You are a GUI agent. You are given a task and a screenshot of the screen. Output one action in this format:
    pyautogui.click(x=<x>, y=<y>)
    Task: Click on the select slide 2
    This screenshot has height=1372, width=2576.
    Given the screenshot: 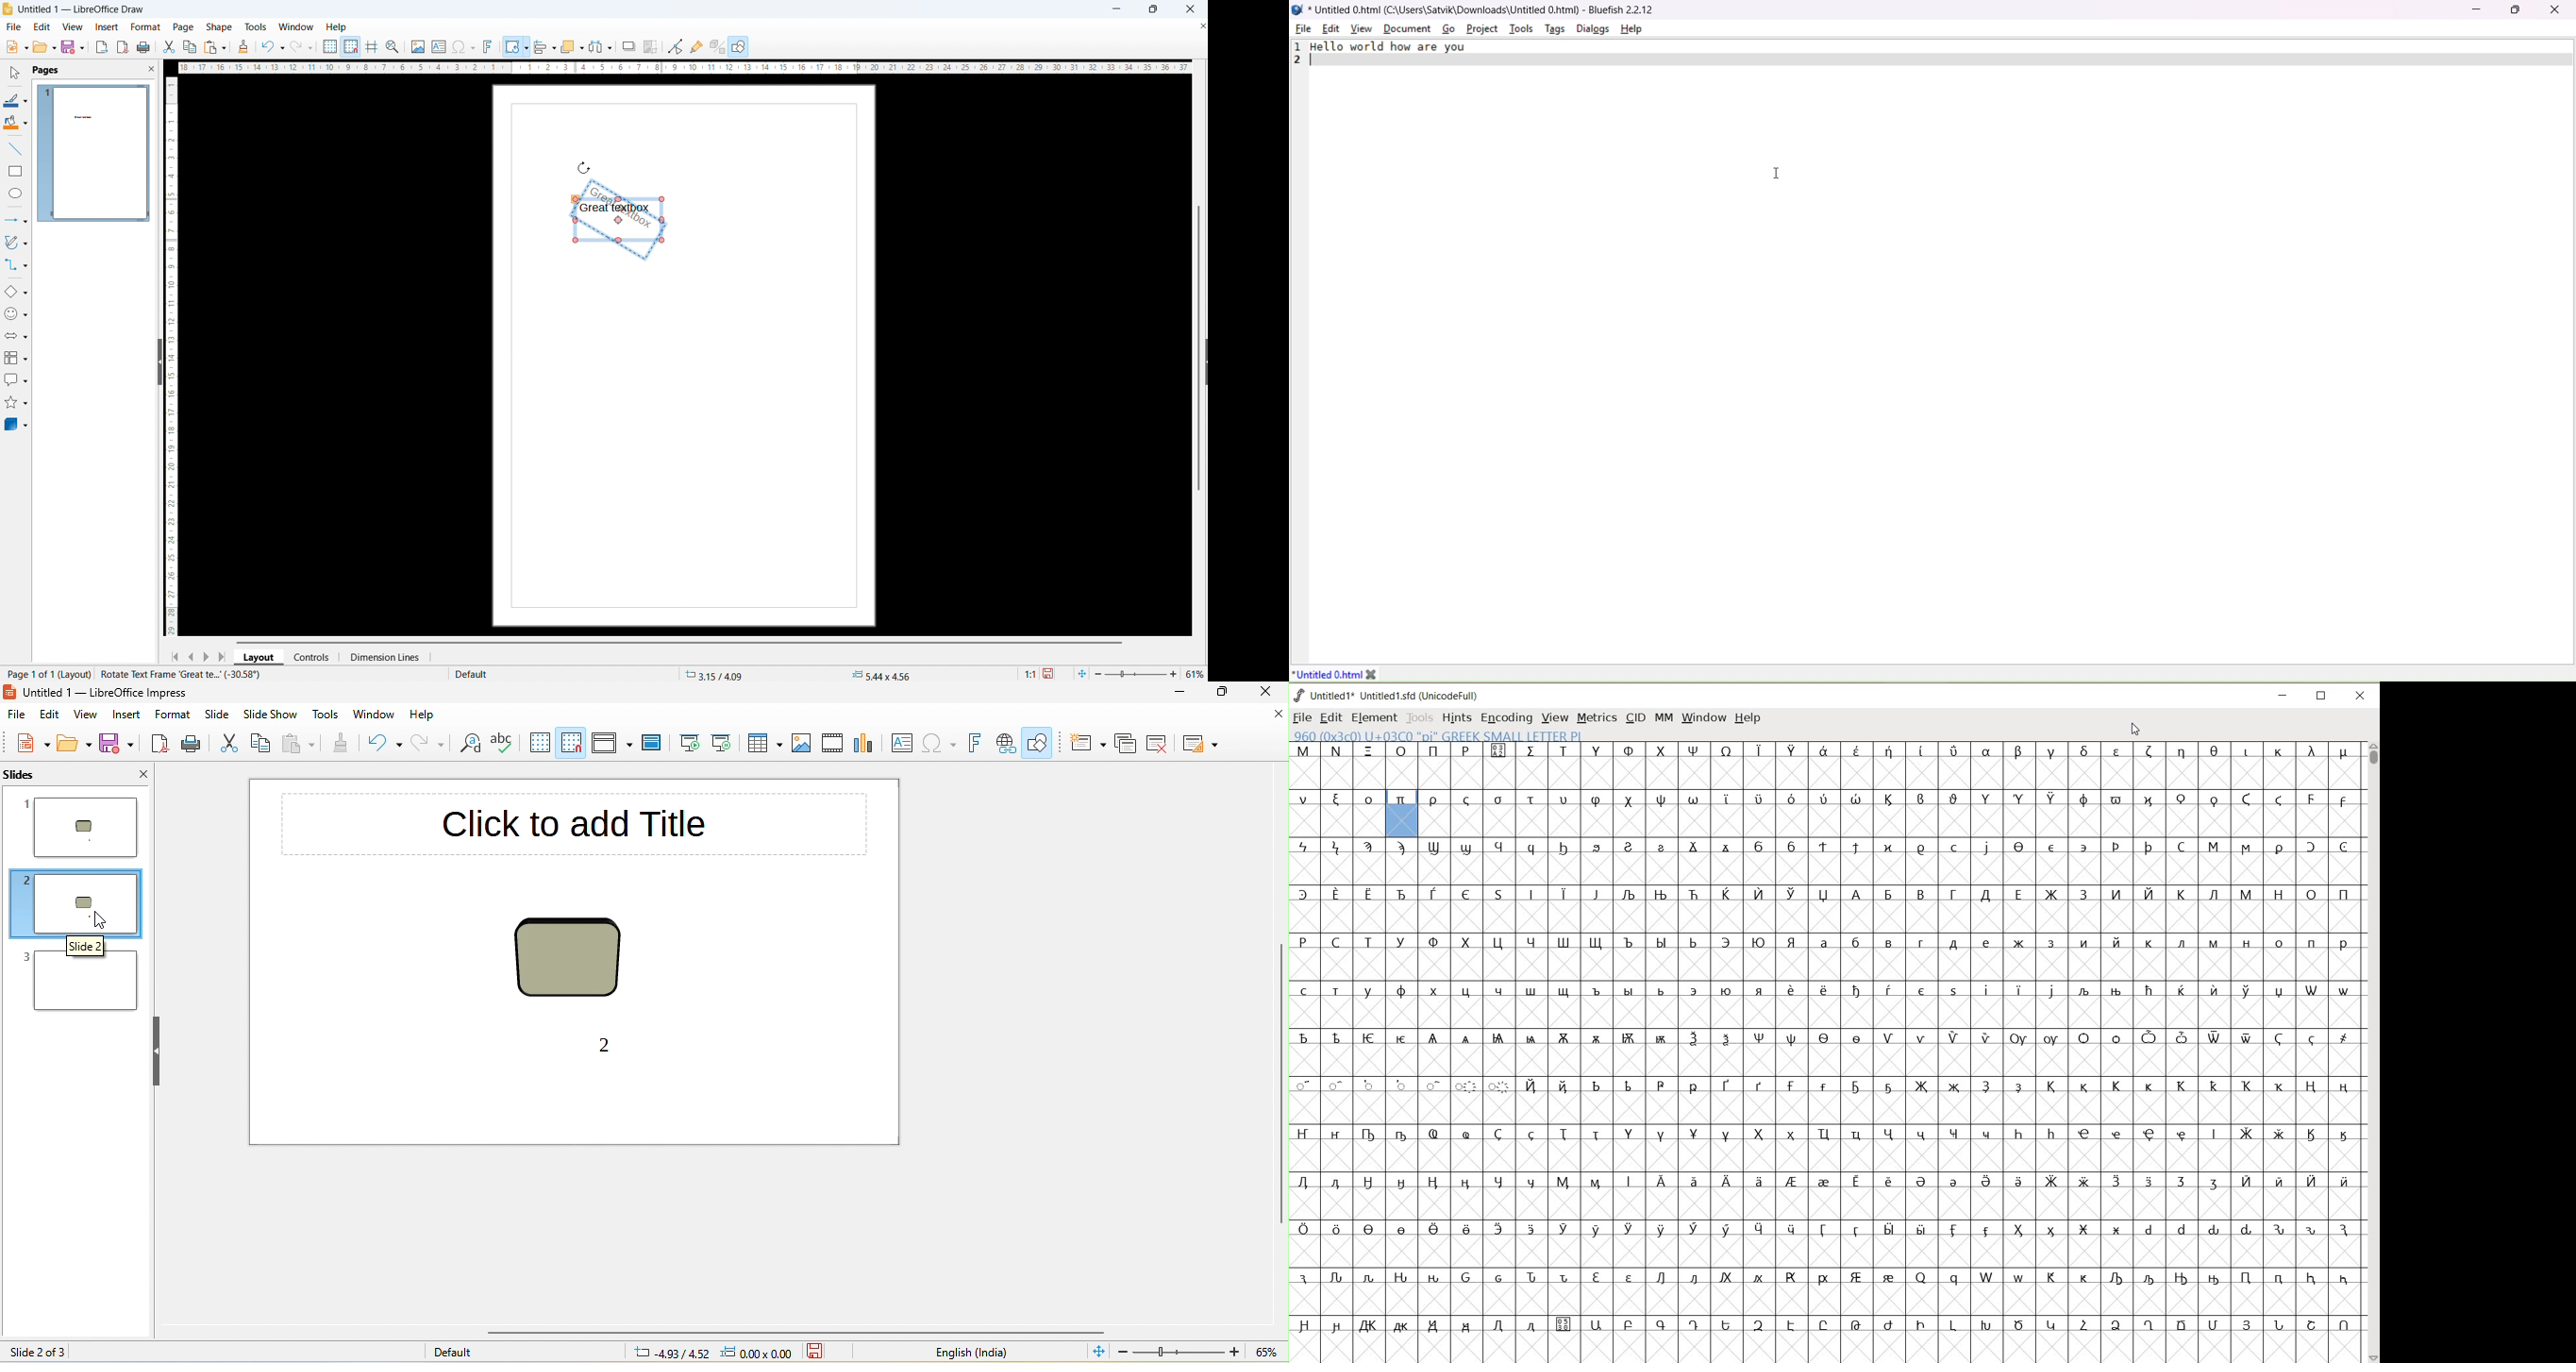 What is the action you would take?
    pyautogui.click(x=74, y=903)
    